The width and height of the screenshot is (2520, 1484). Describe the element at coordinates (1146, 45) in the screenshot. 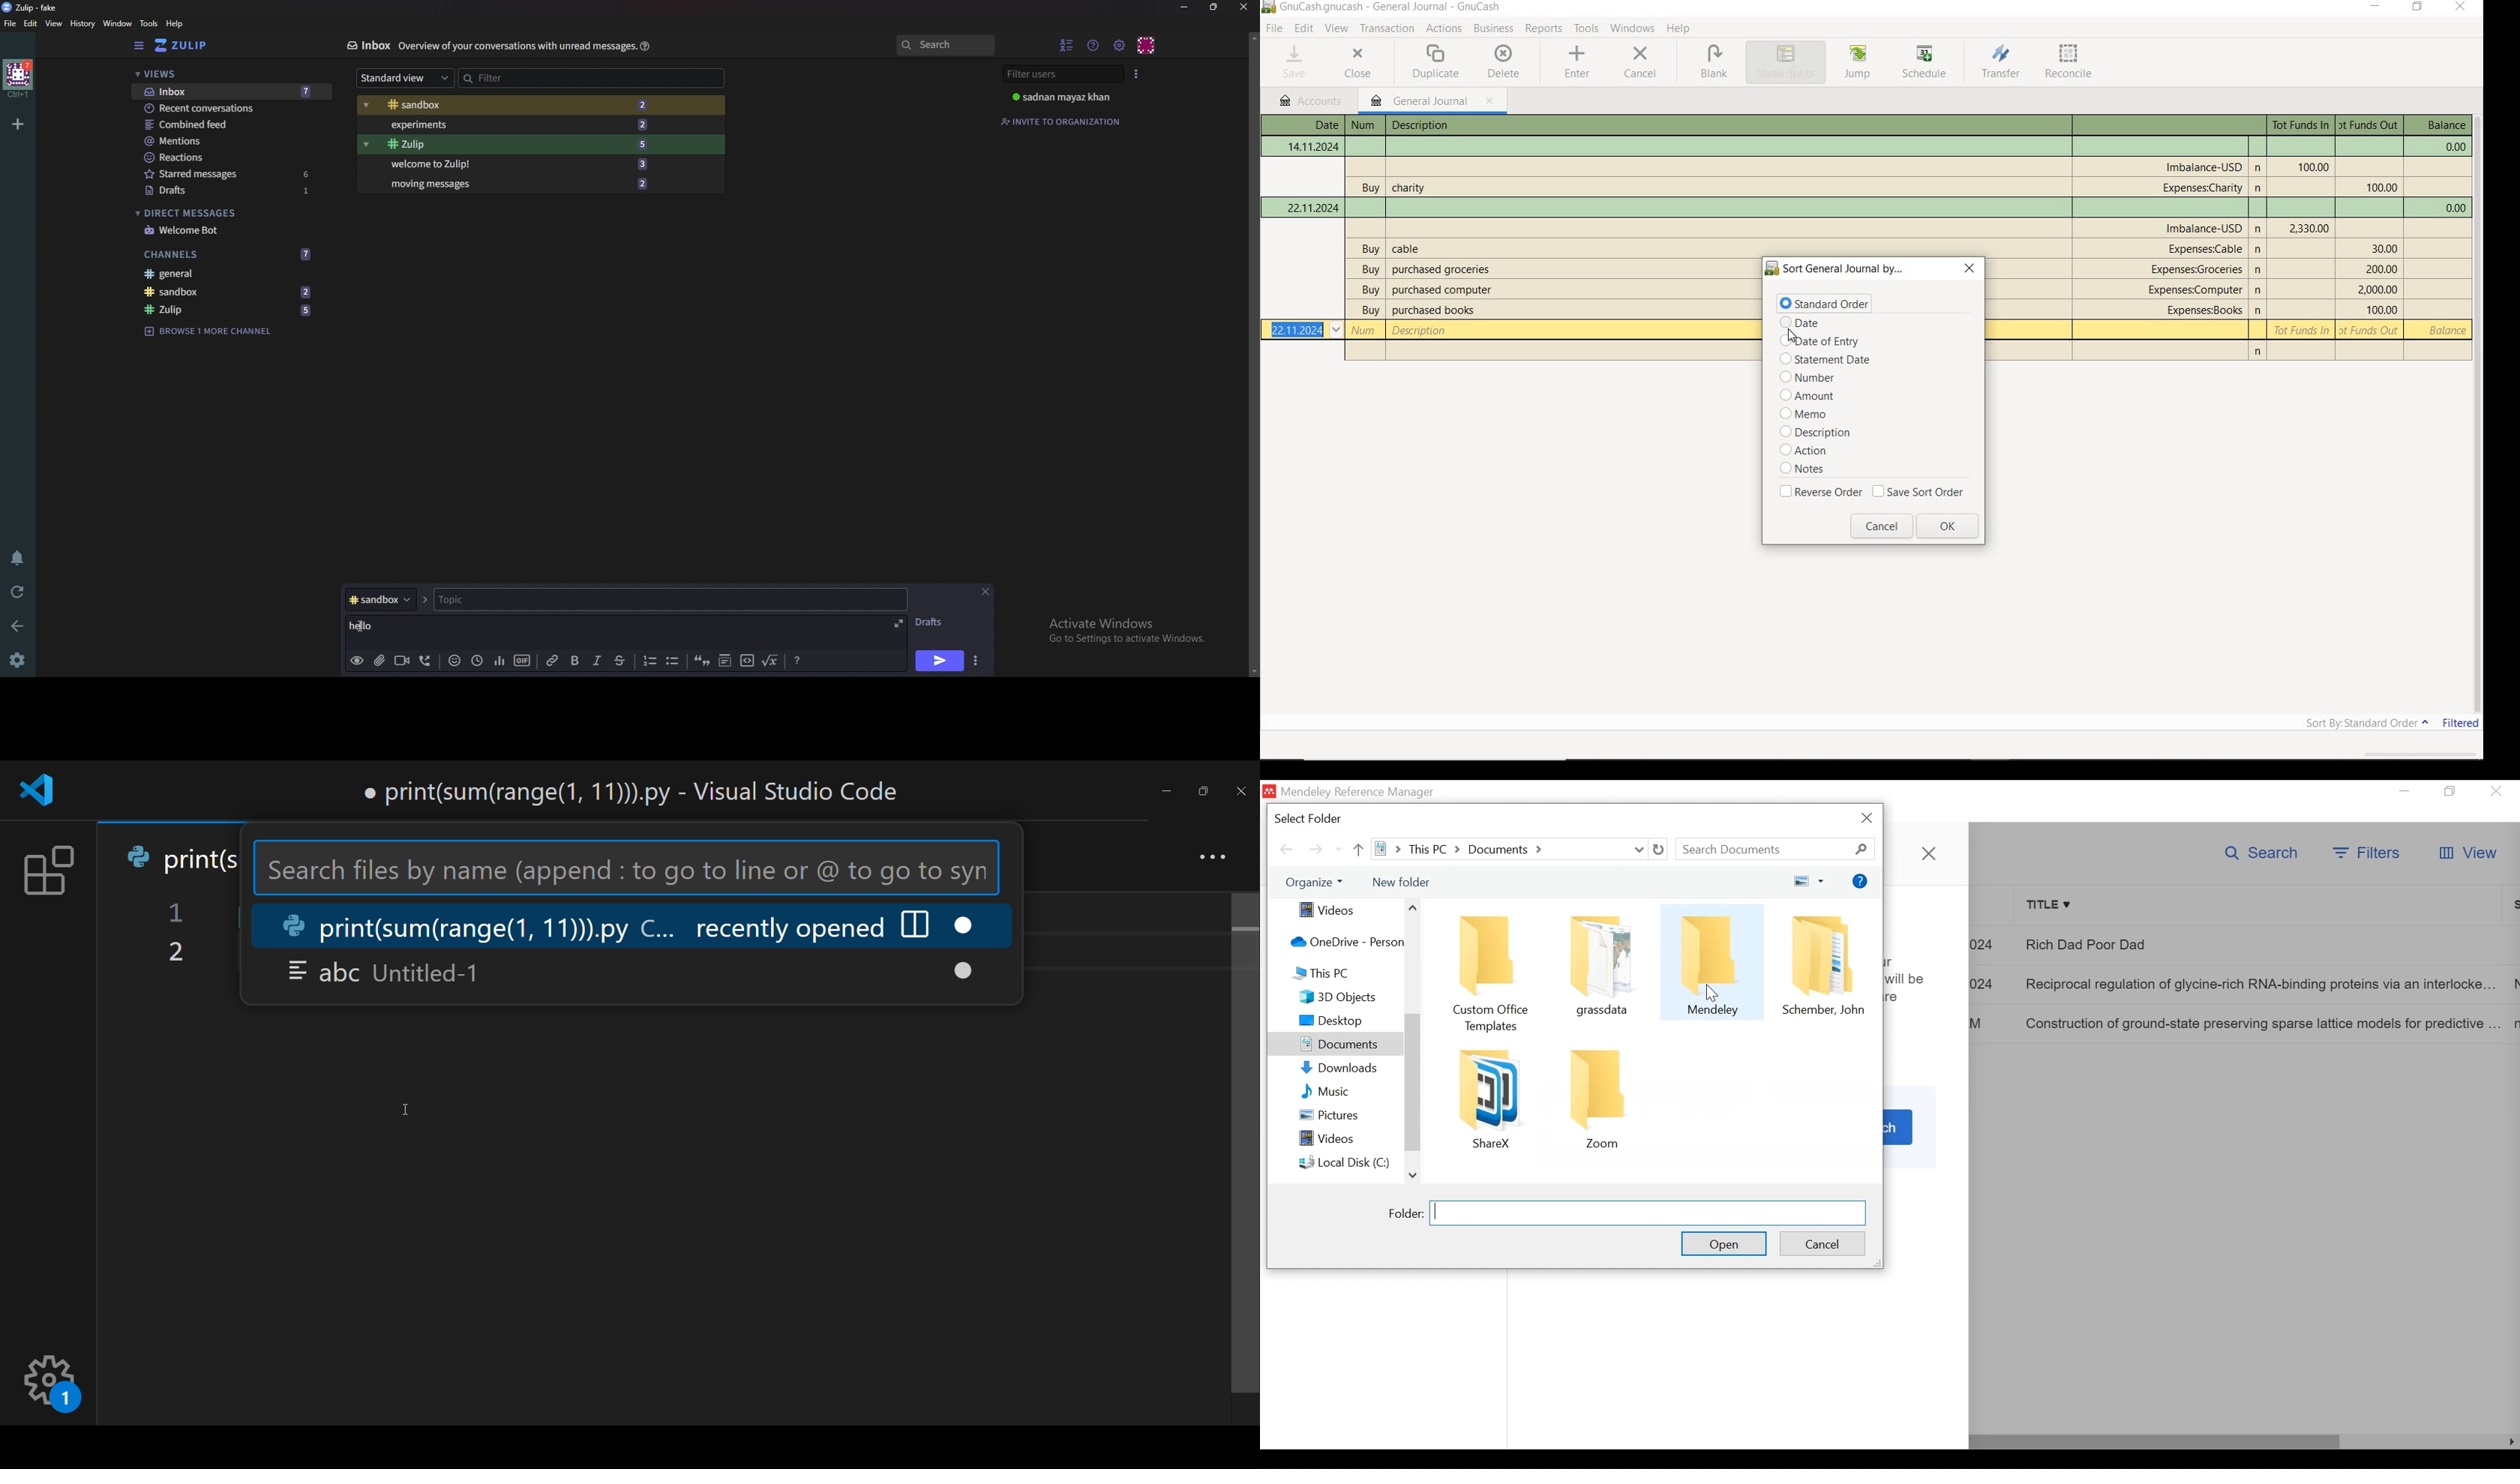

I see `Personal menu` at that location.